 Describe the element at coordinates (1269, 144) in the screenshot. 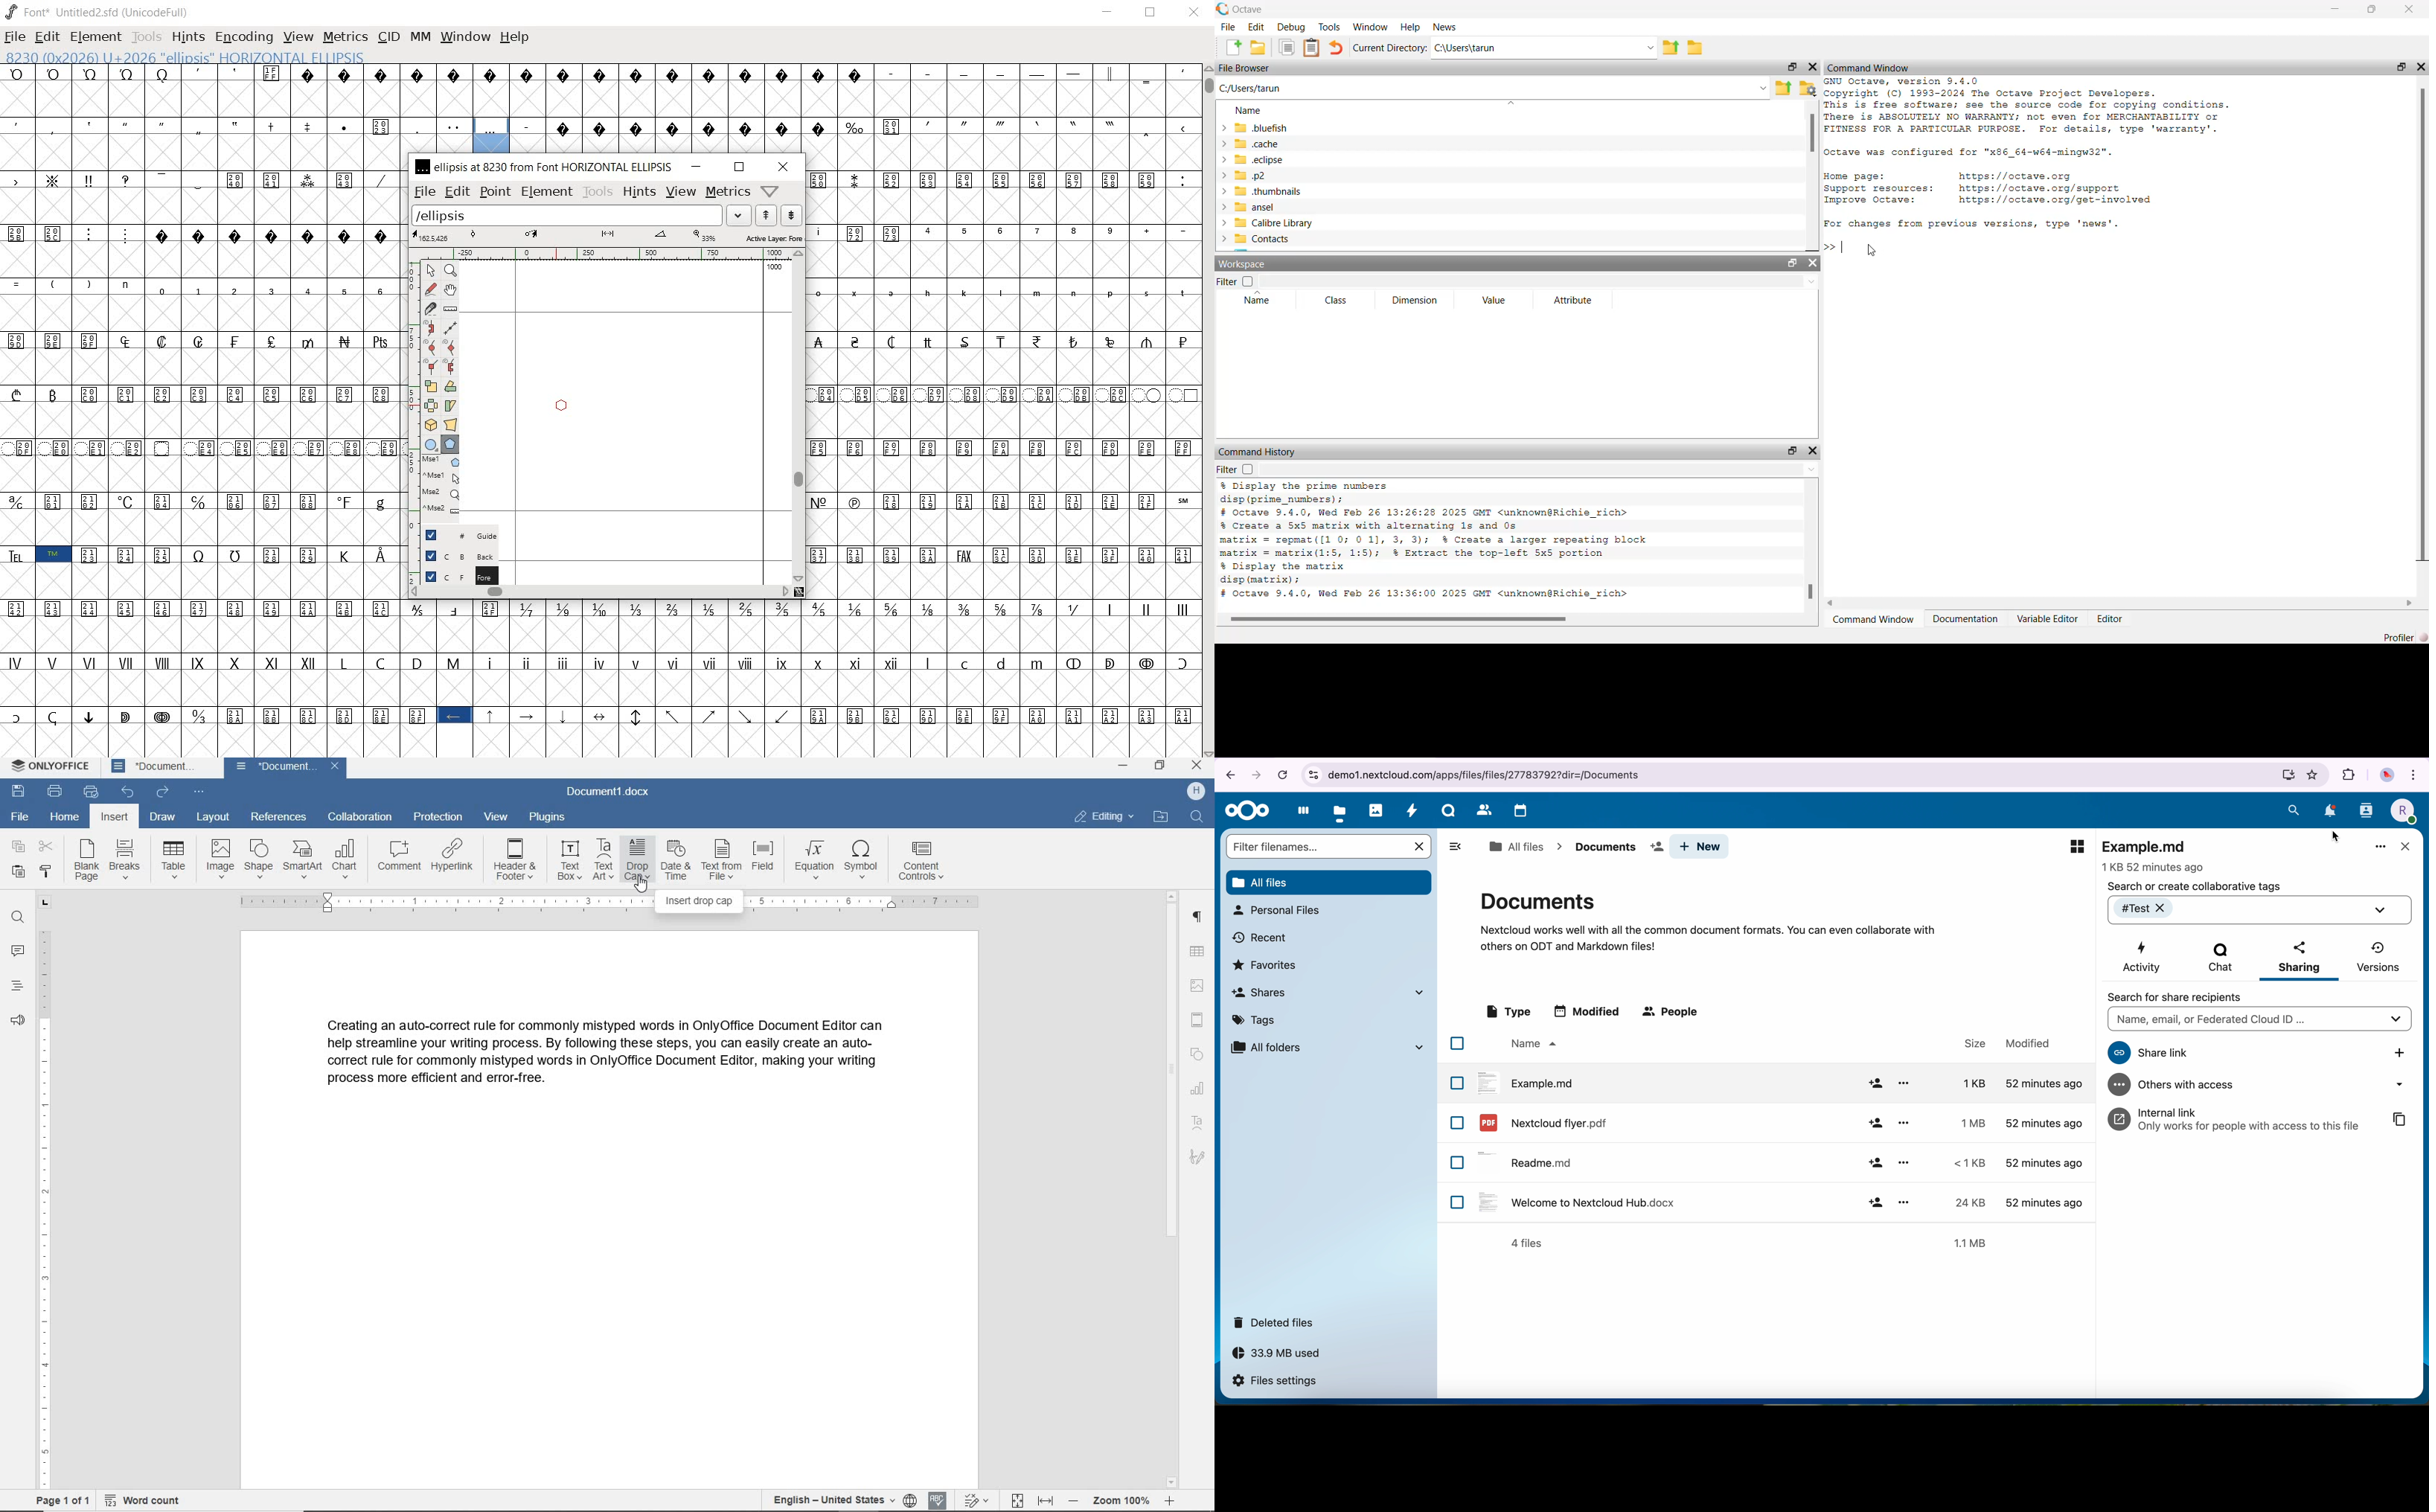

I see `.cache` at that location.